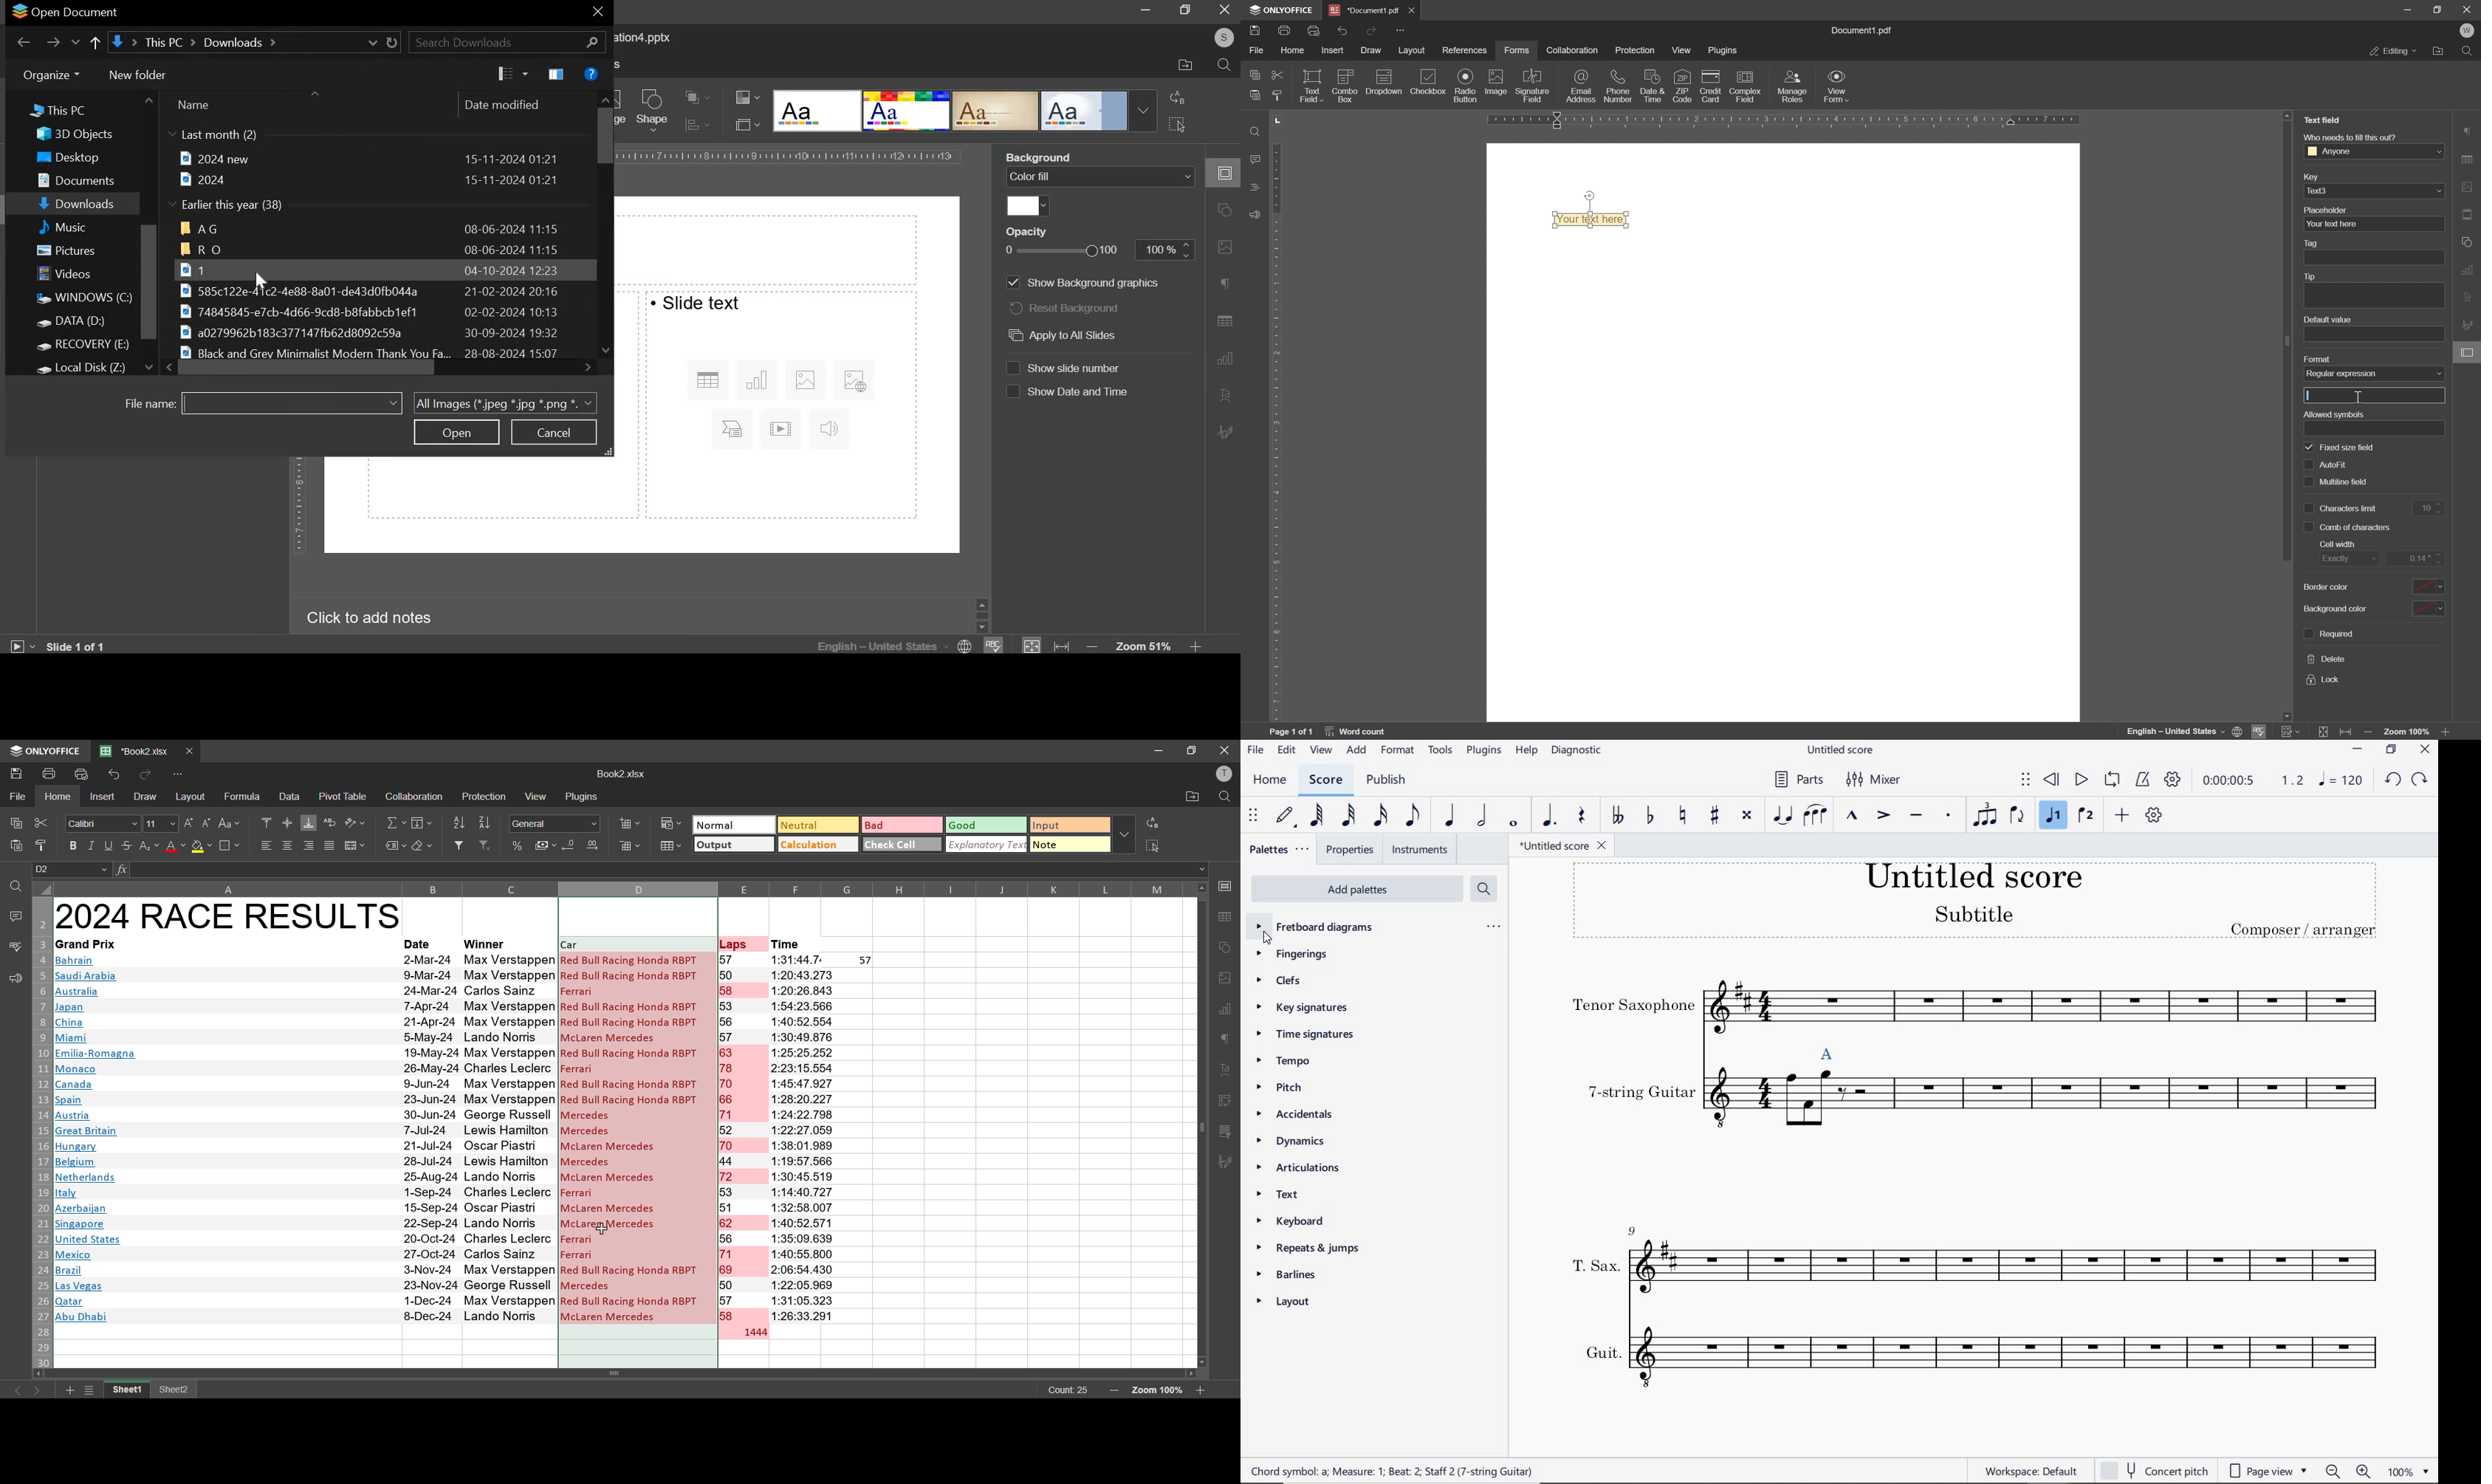 Image resolution: width=2492 pixels, height=1484 pixels. What do you see at coordinates (363, 619) in the screenshot?
I see `click to add notes` at bounding box center [363, 619].